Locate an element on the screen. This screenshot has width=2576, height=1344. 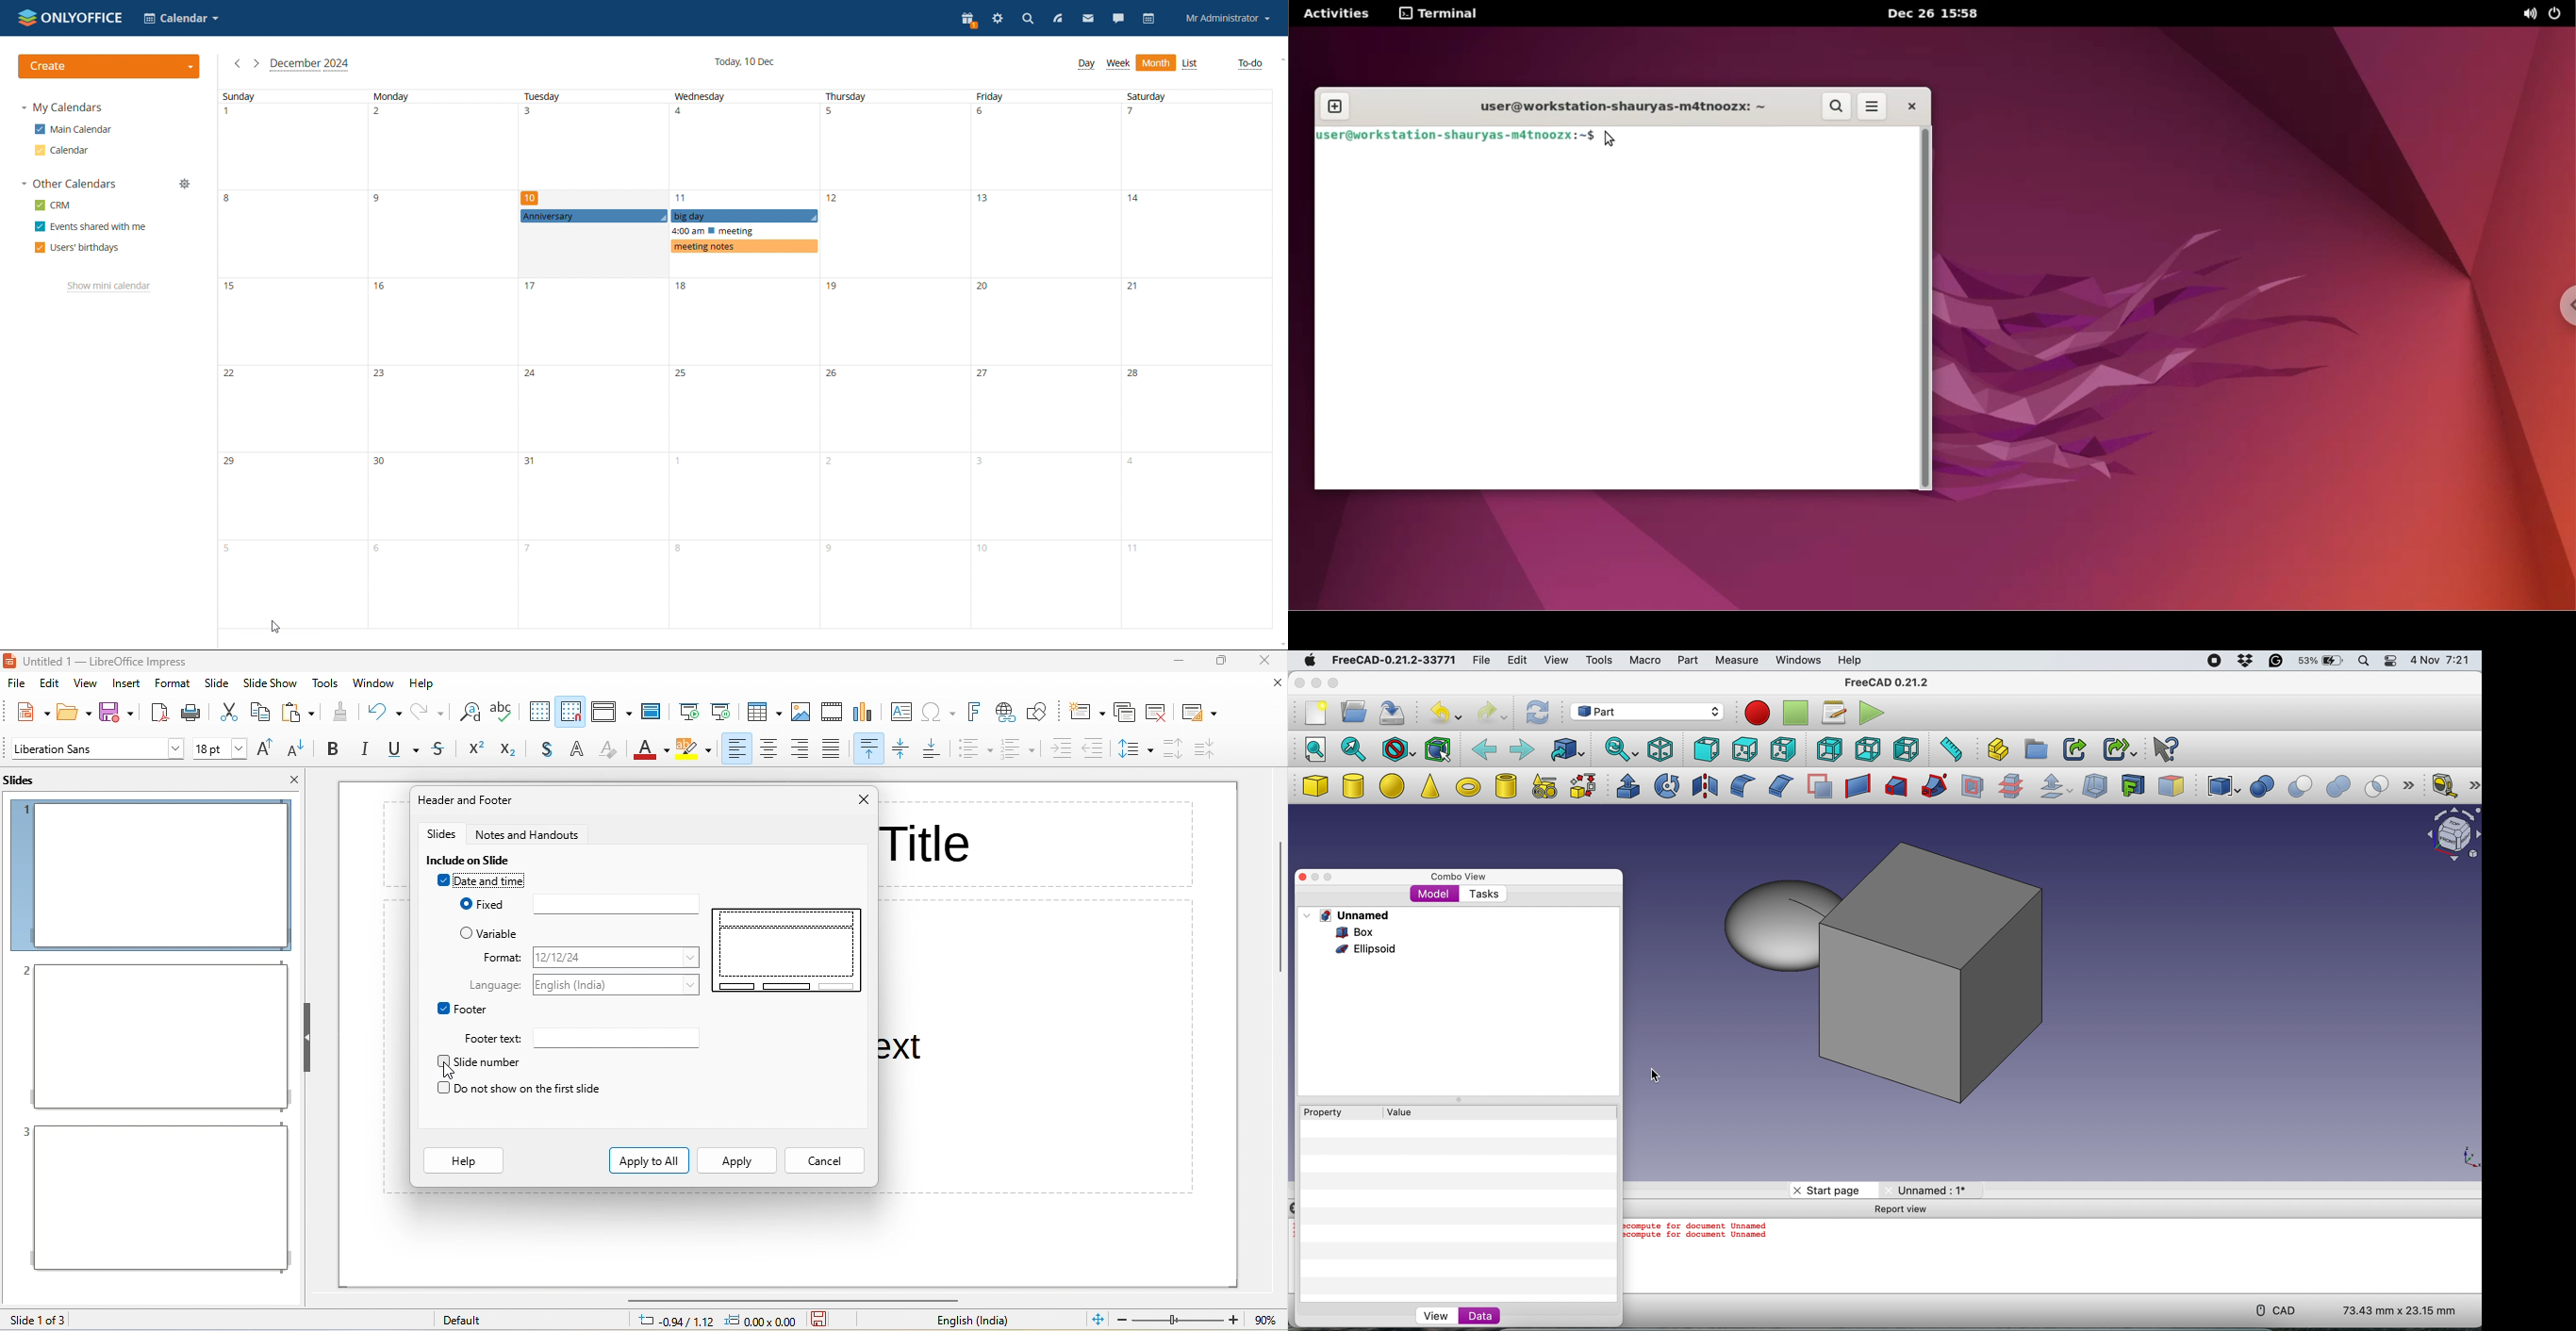
shadow is located at coordinates (550, 750).